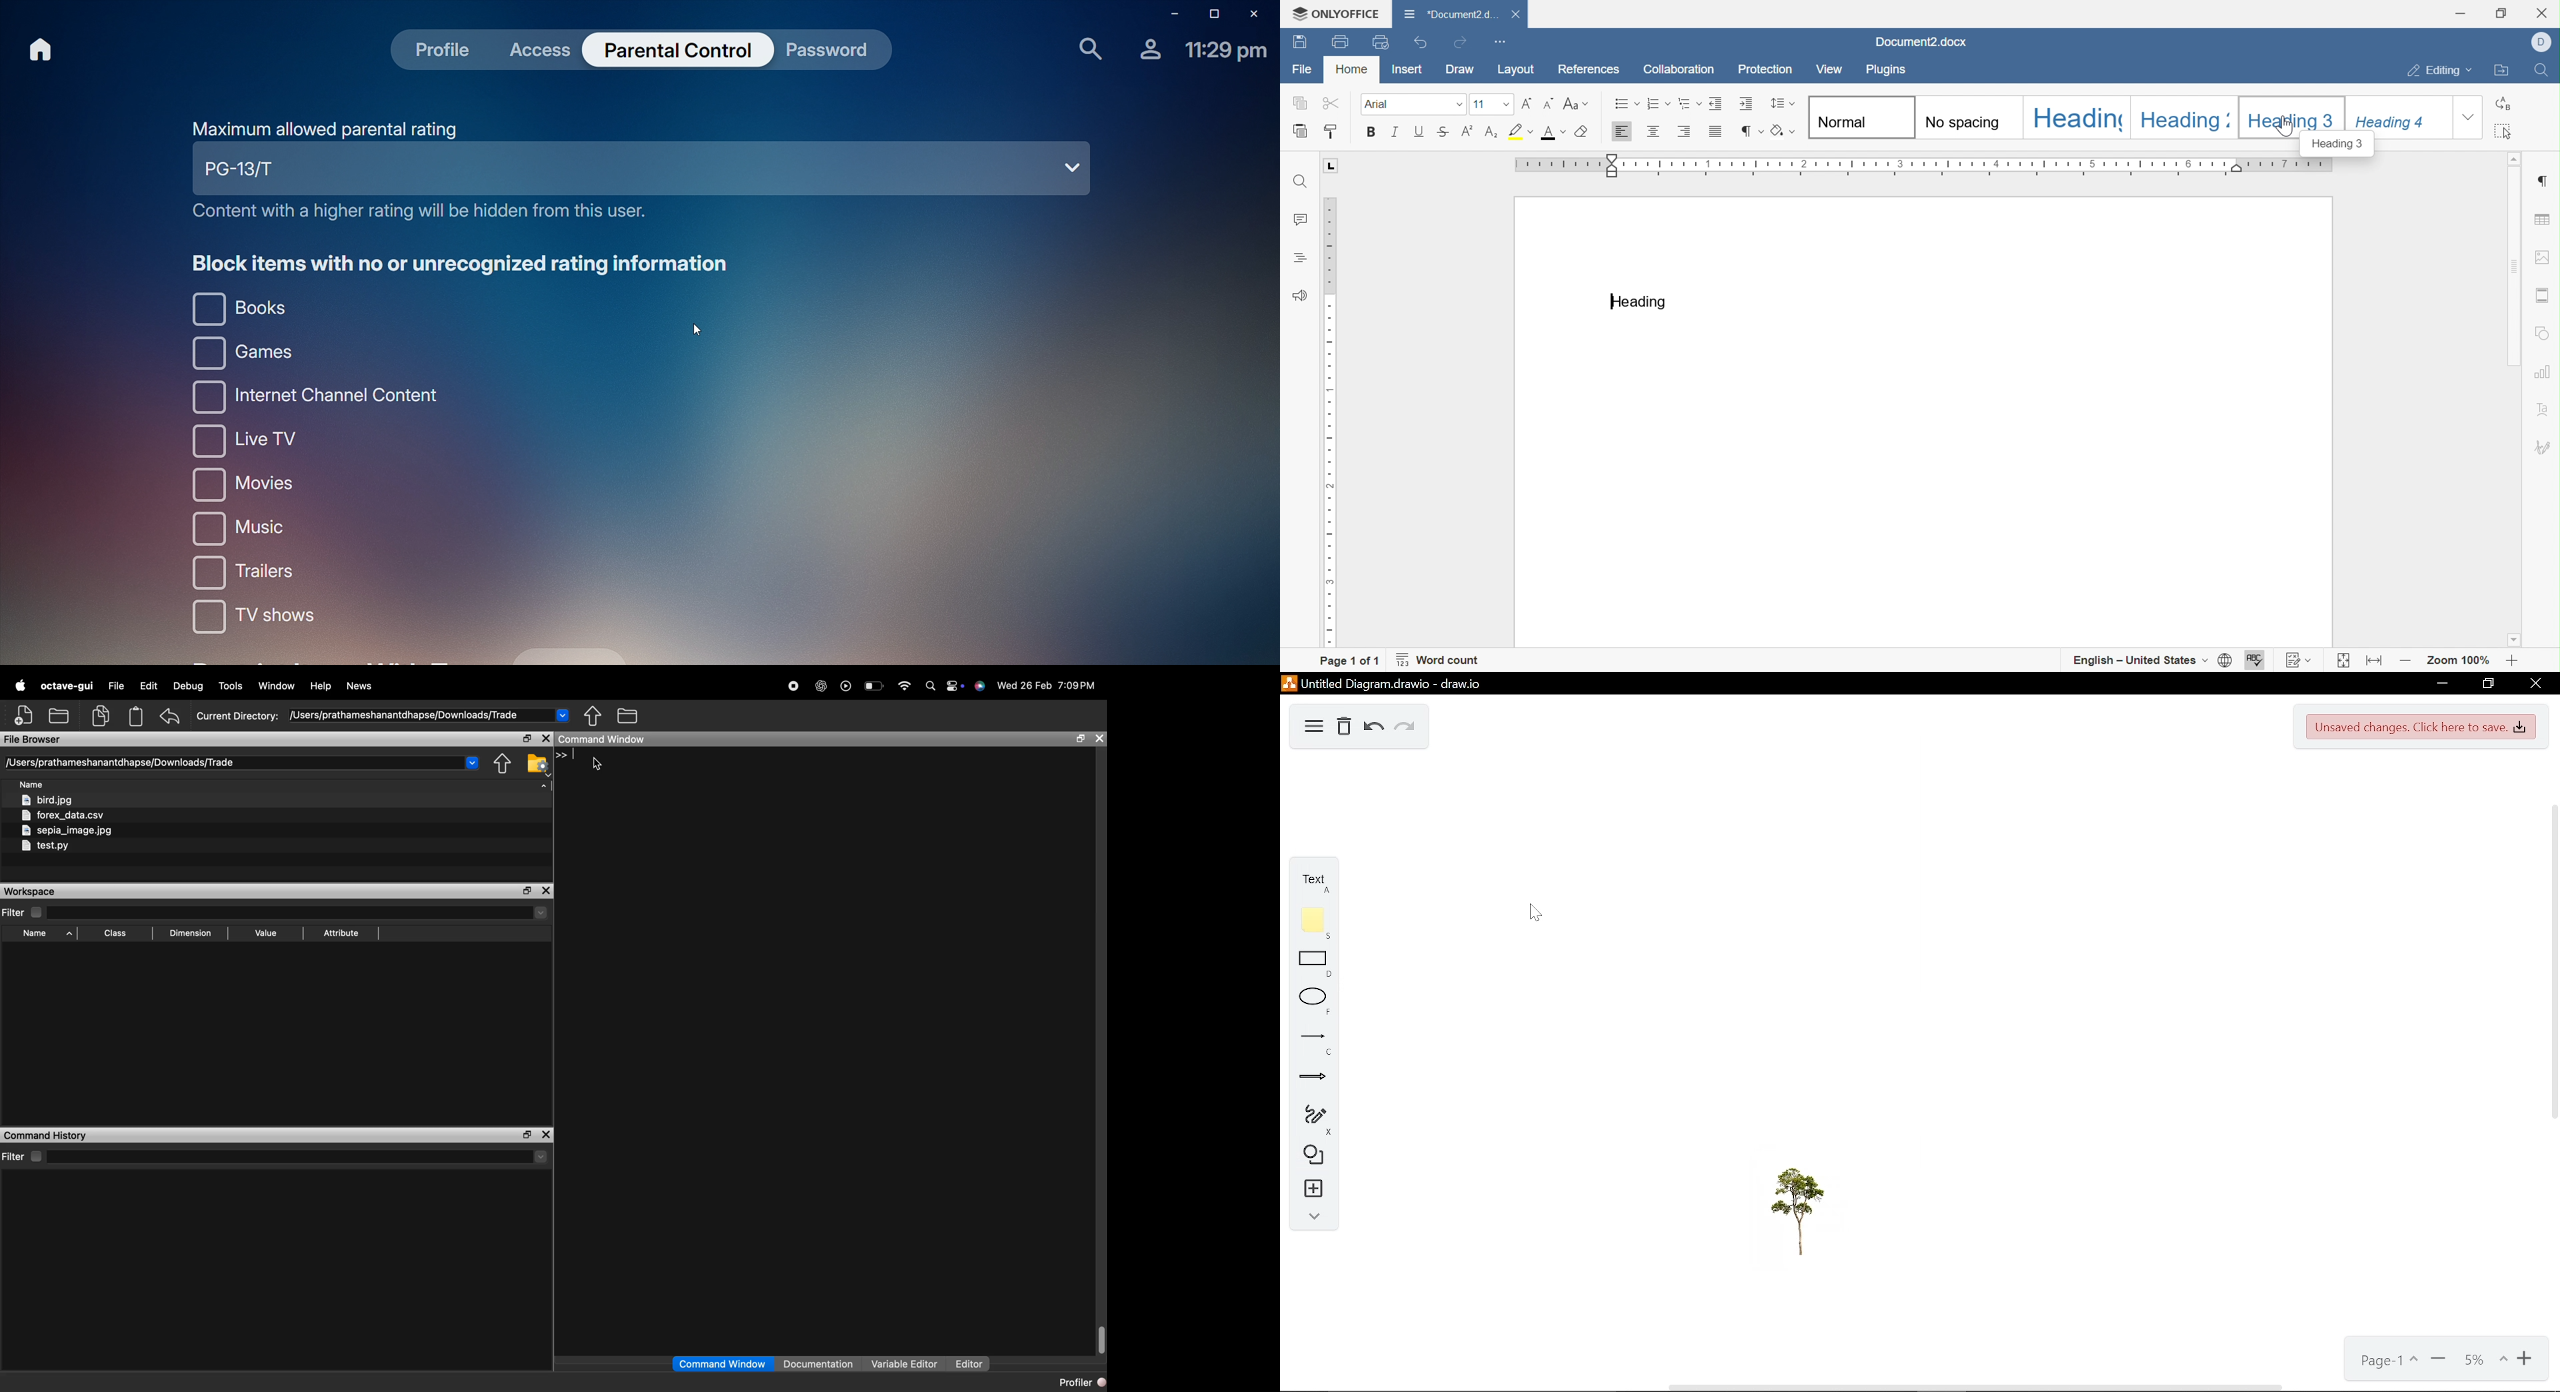 This screenshot has width=2576, height=1400. What do you see at coordinates (2422, 727) in the screenshot?
I see `Unsaved changes` at bounding box center [2422, 727].